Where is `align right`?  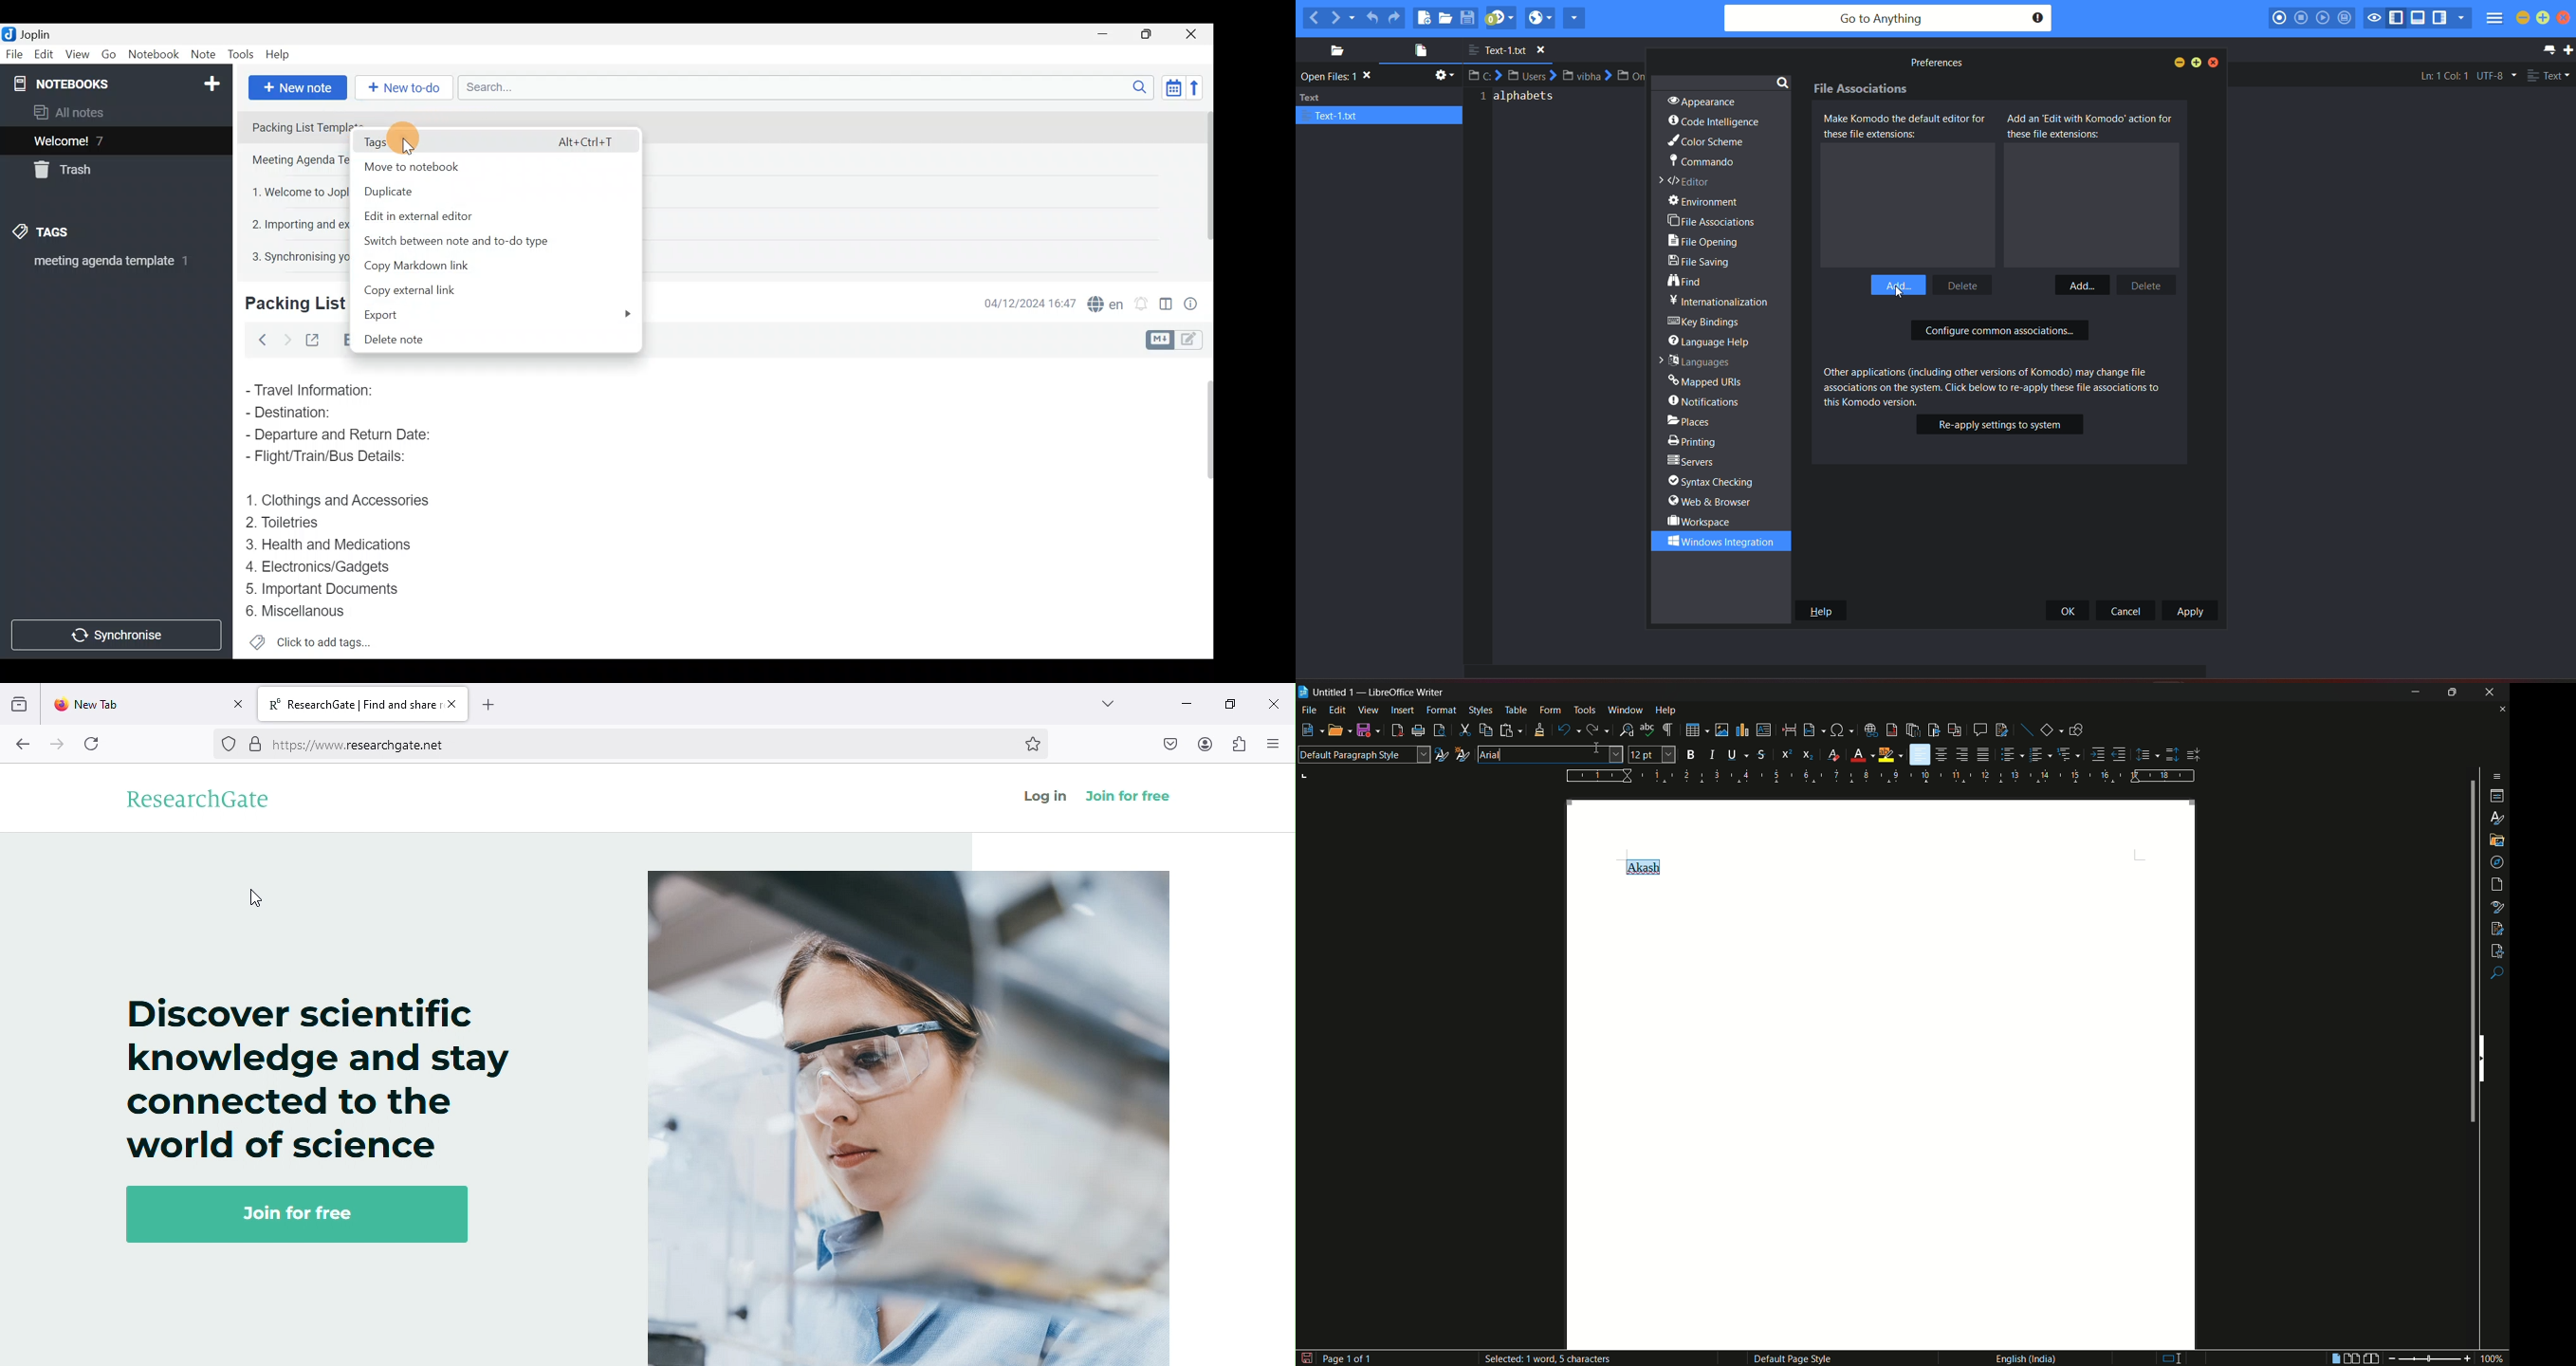 align right is located at coordinates (1961, 754).